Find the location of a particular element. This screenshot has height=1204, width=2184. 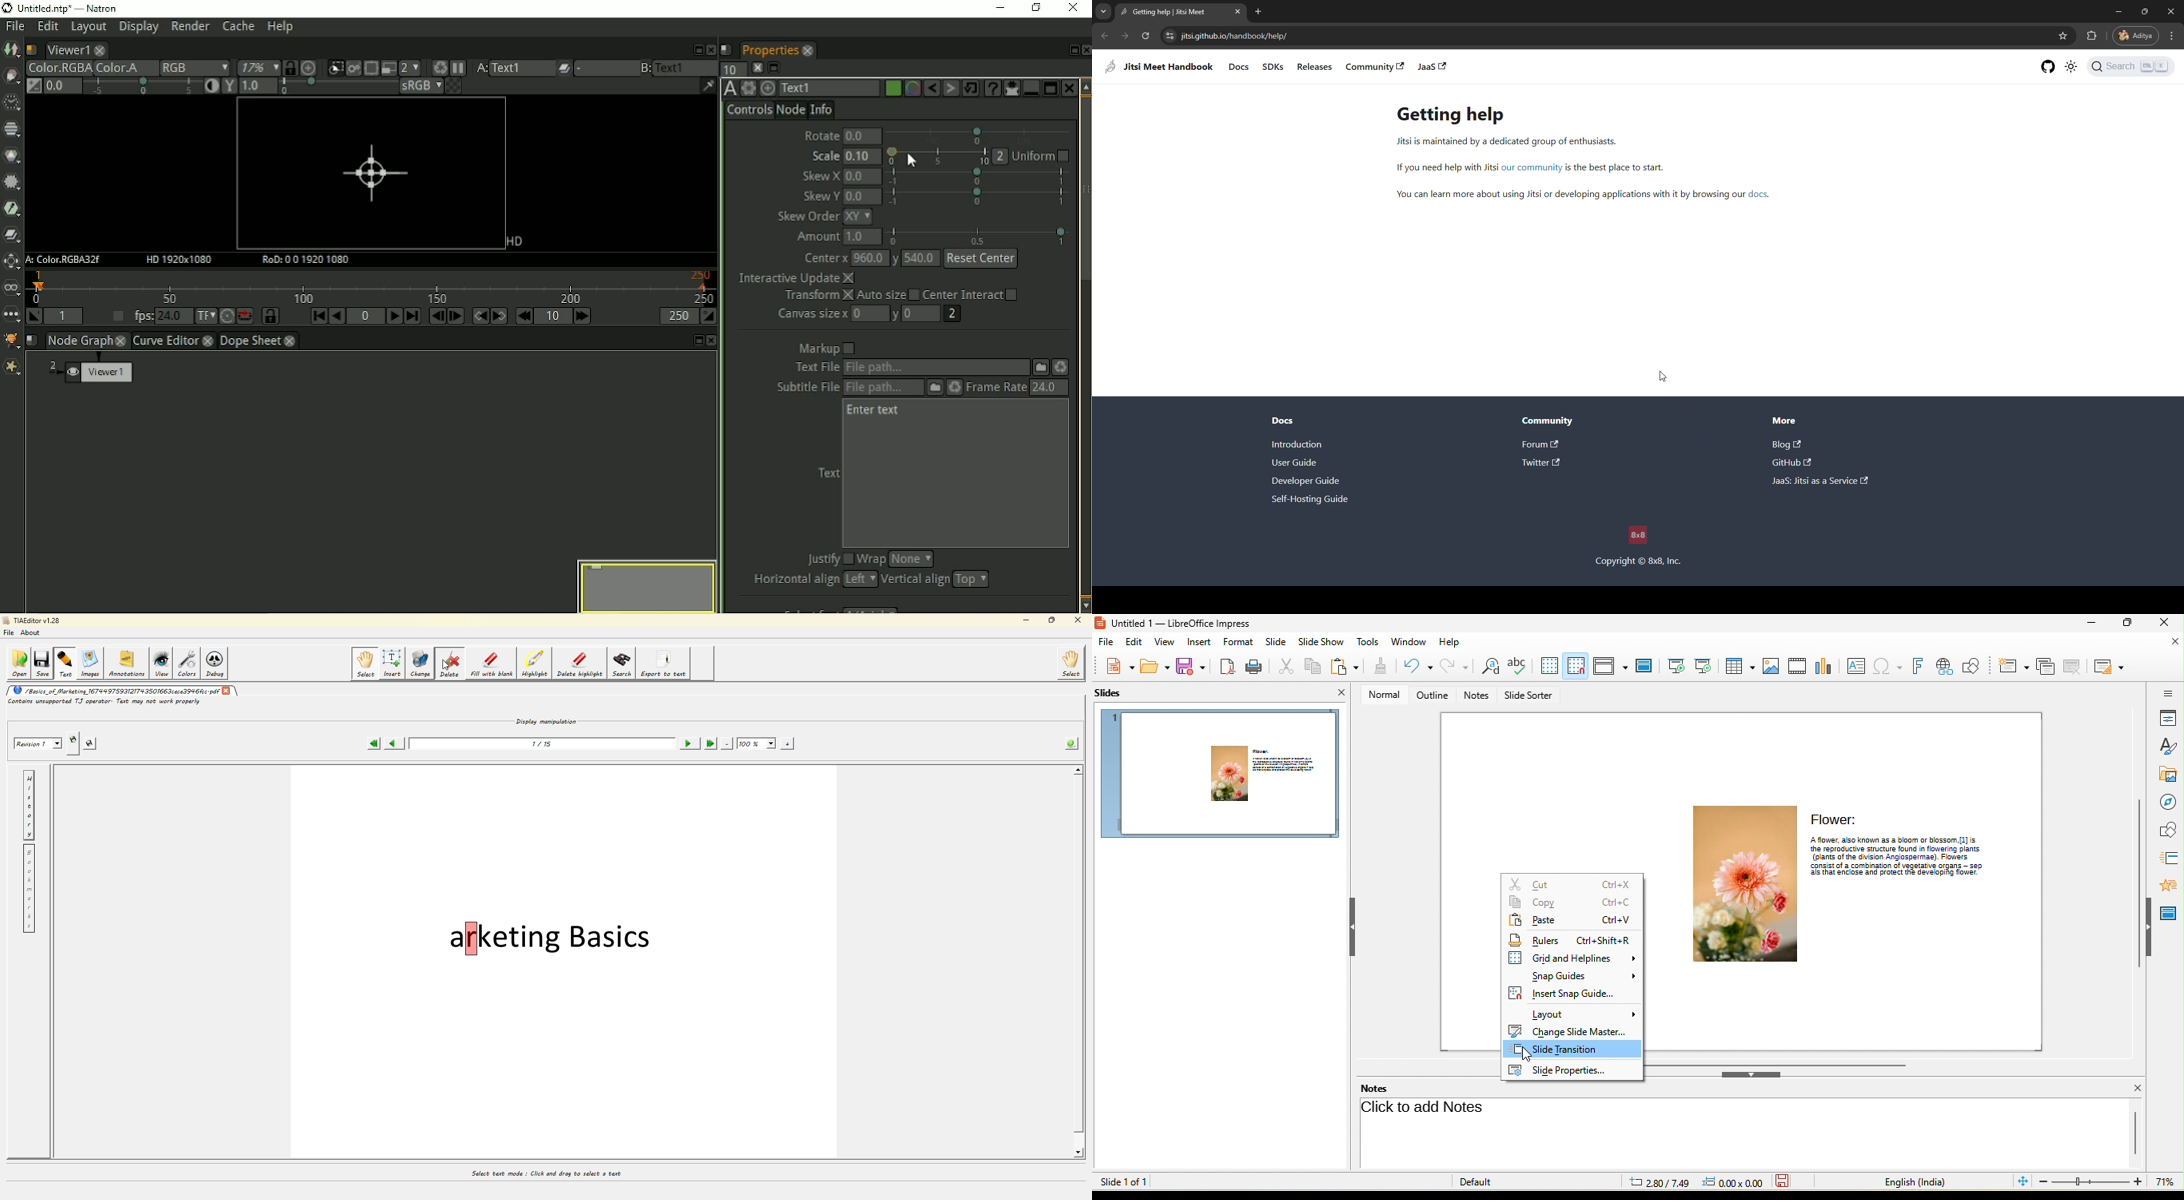

fit slide to current window is located at coordinates (2021, 1182).